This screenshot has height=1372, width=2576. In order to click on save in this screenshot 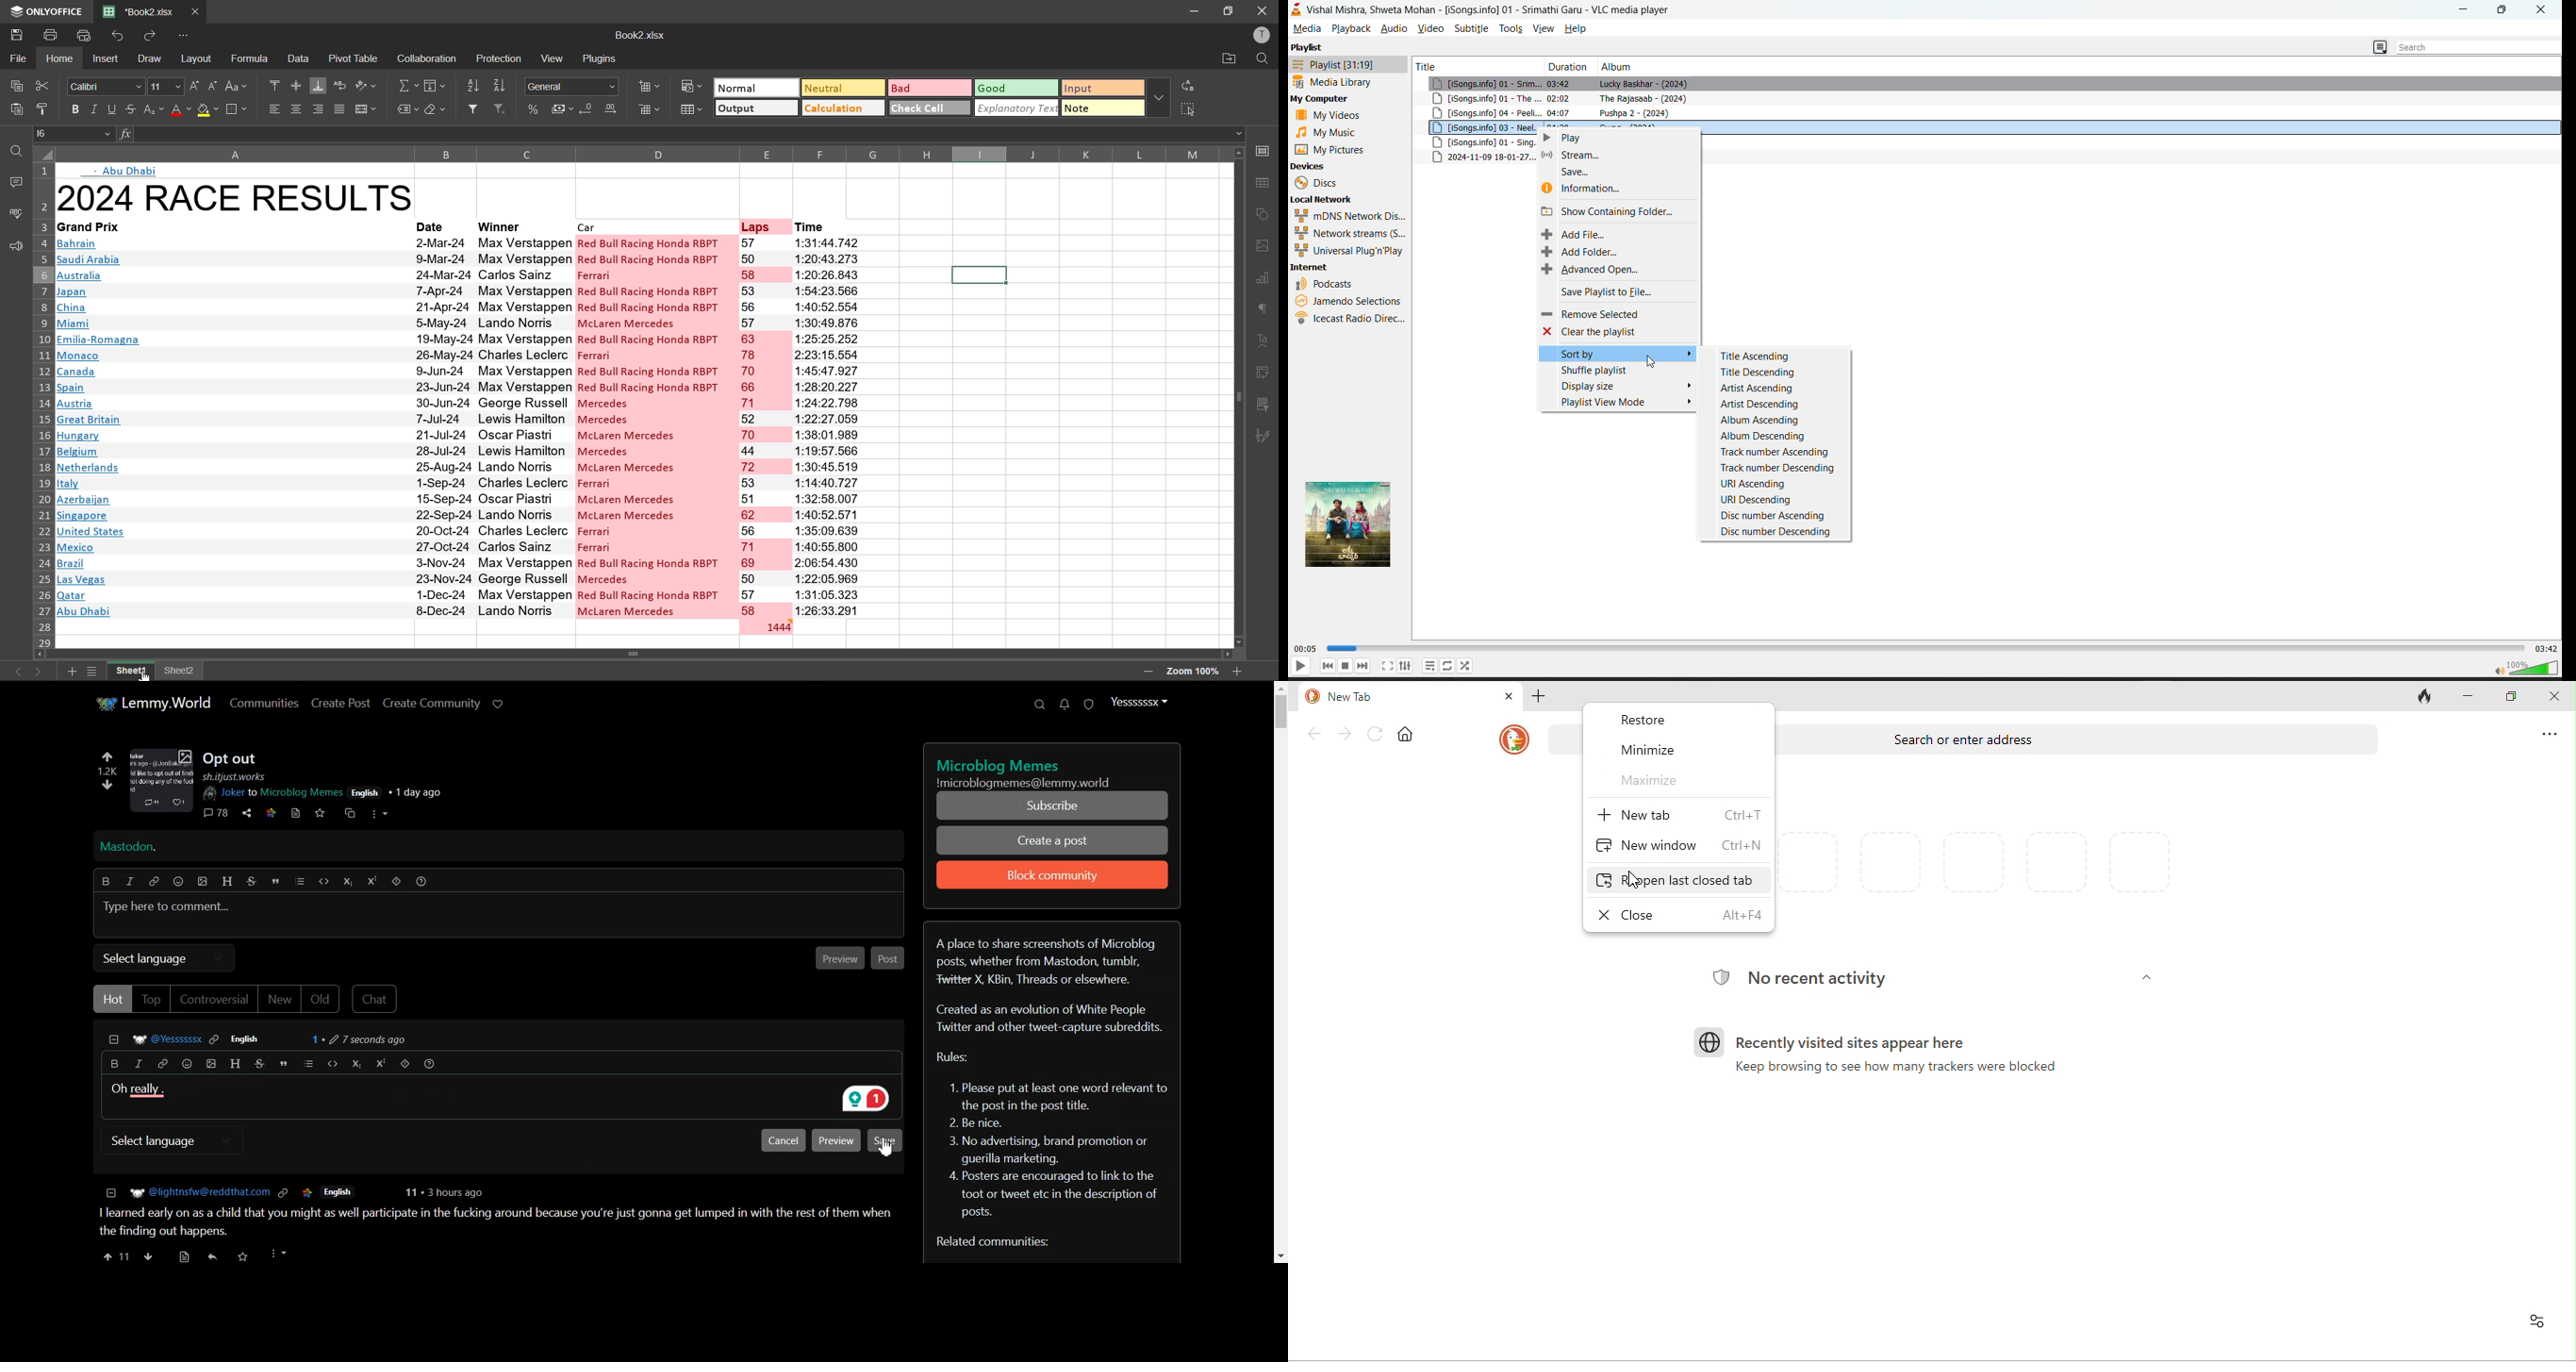, I will do `click(319, 813)`.